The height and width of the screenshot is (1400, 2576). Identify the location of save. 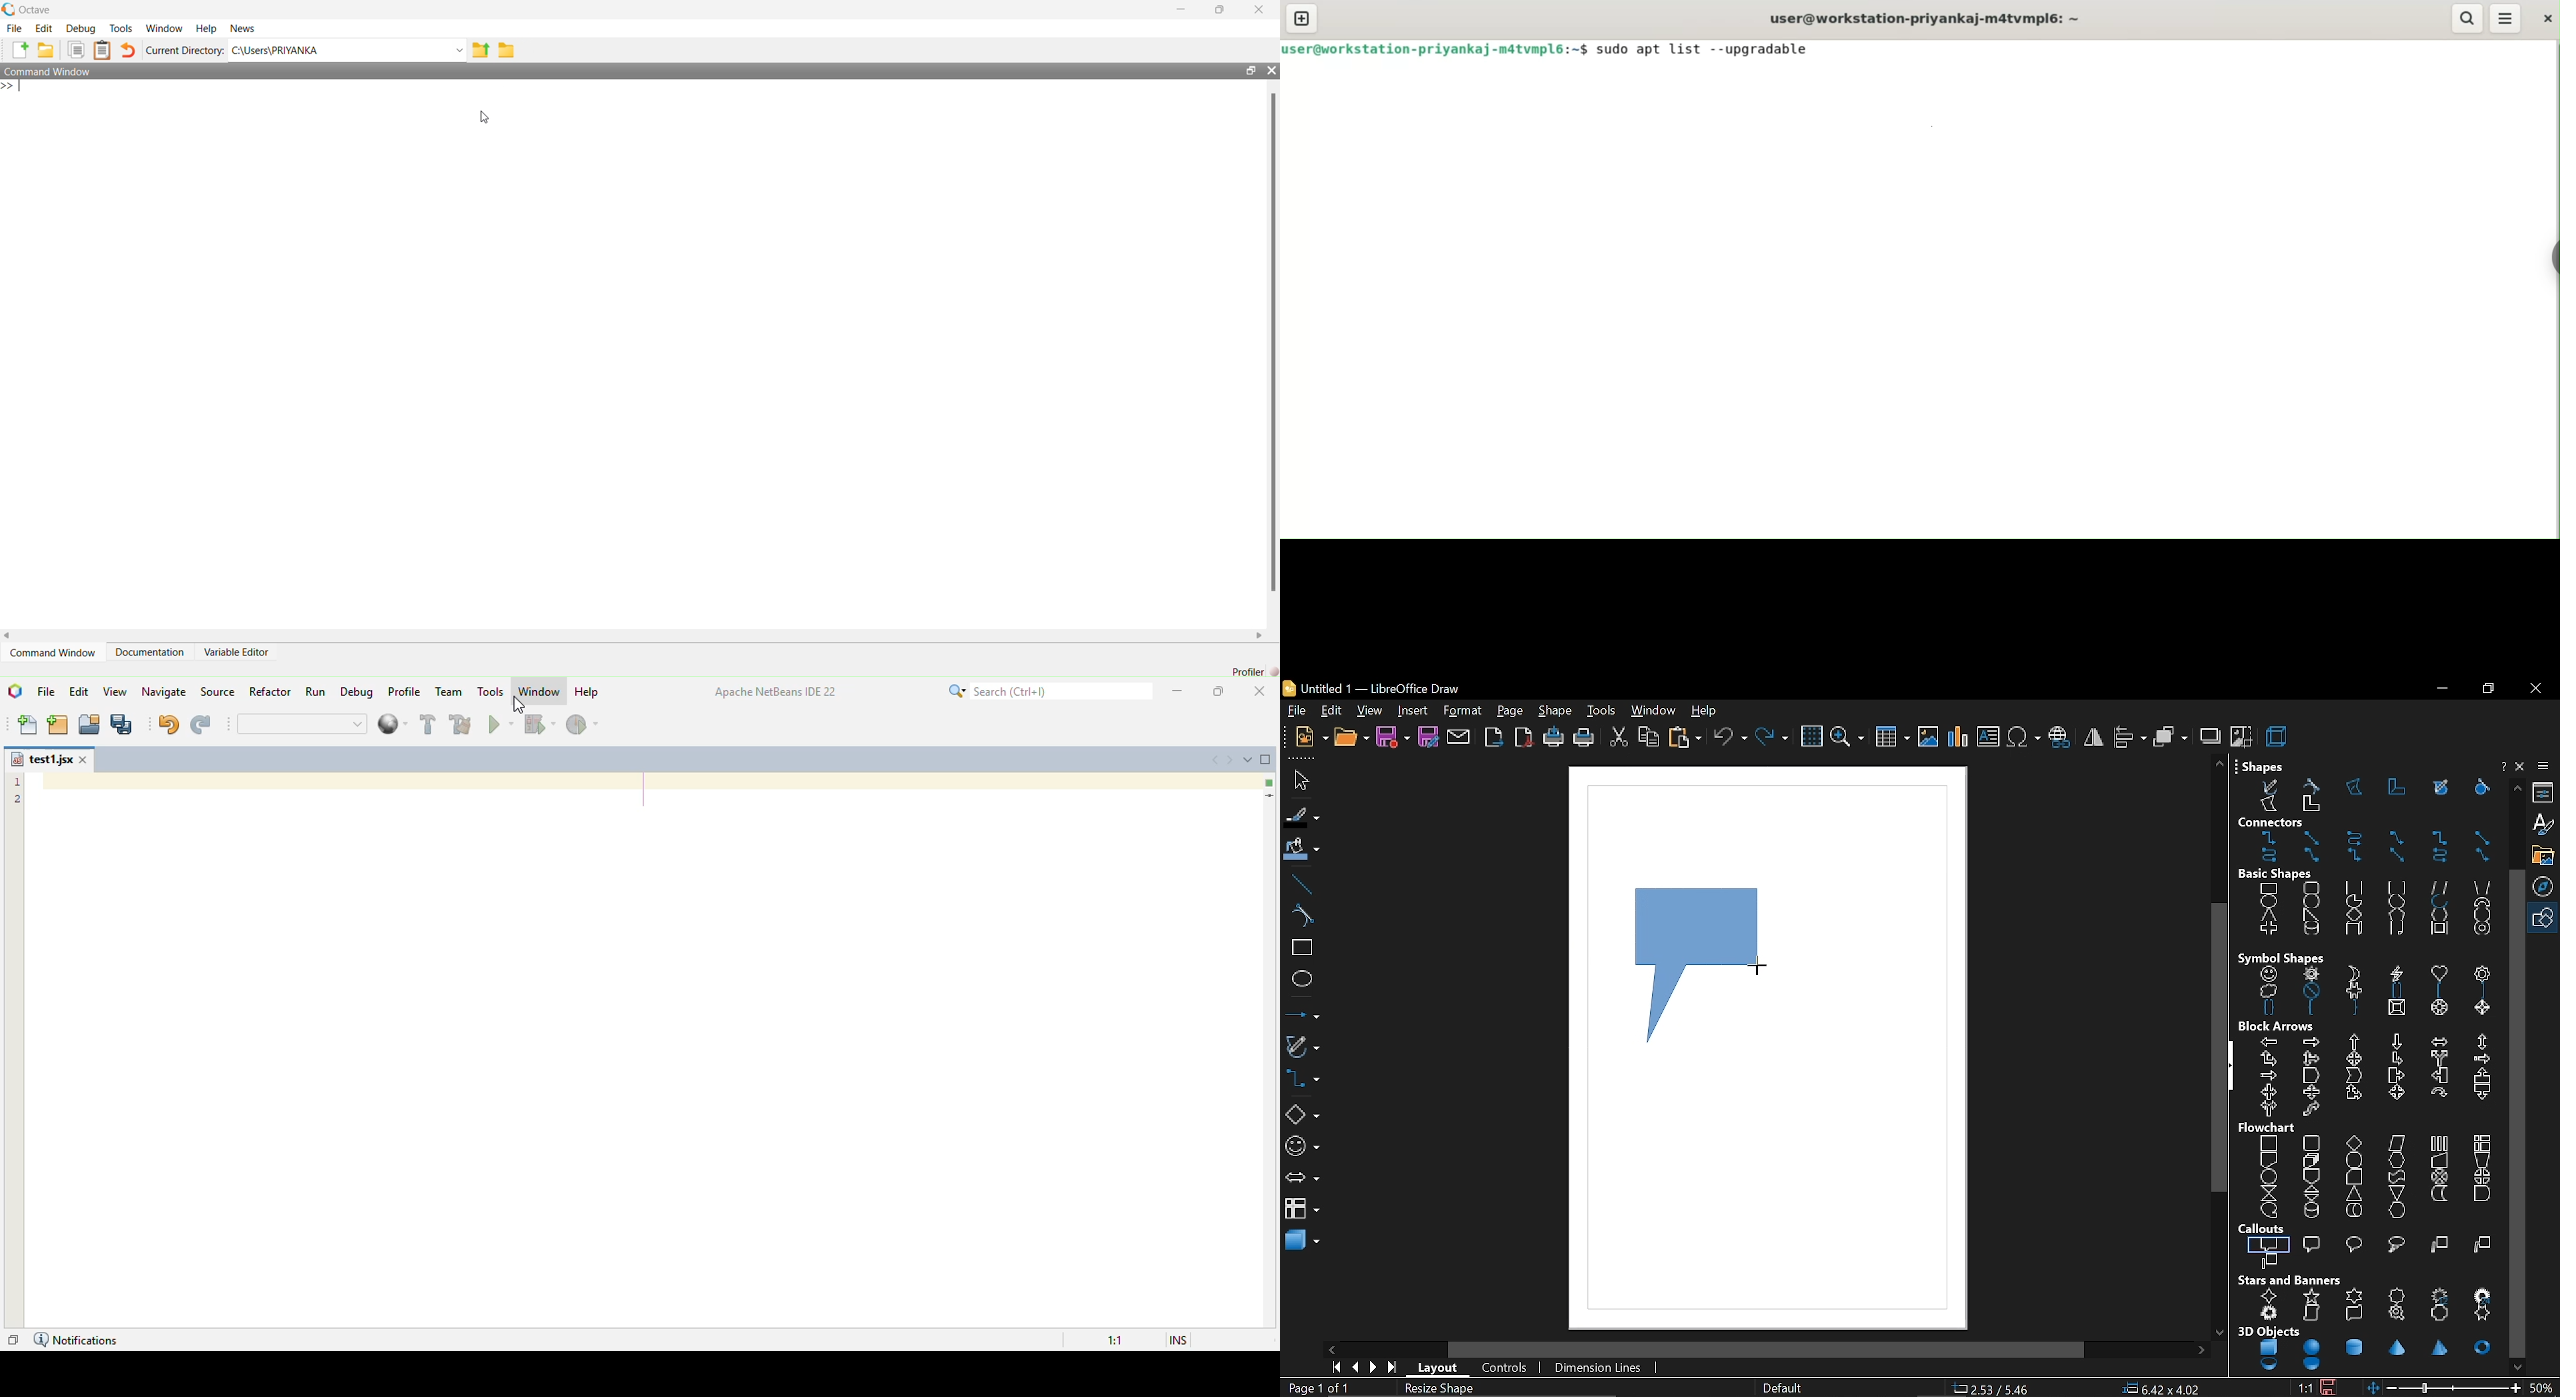
(2330, 1387).